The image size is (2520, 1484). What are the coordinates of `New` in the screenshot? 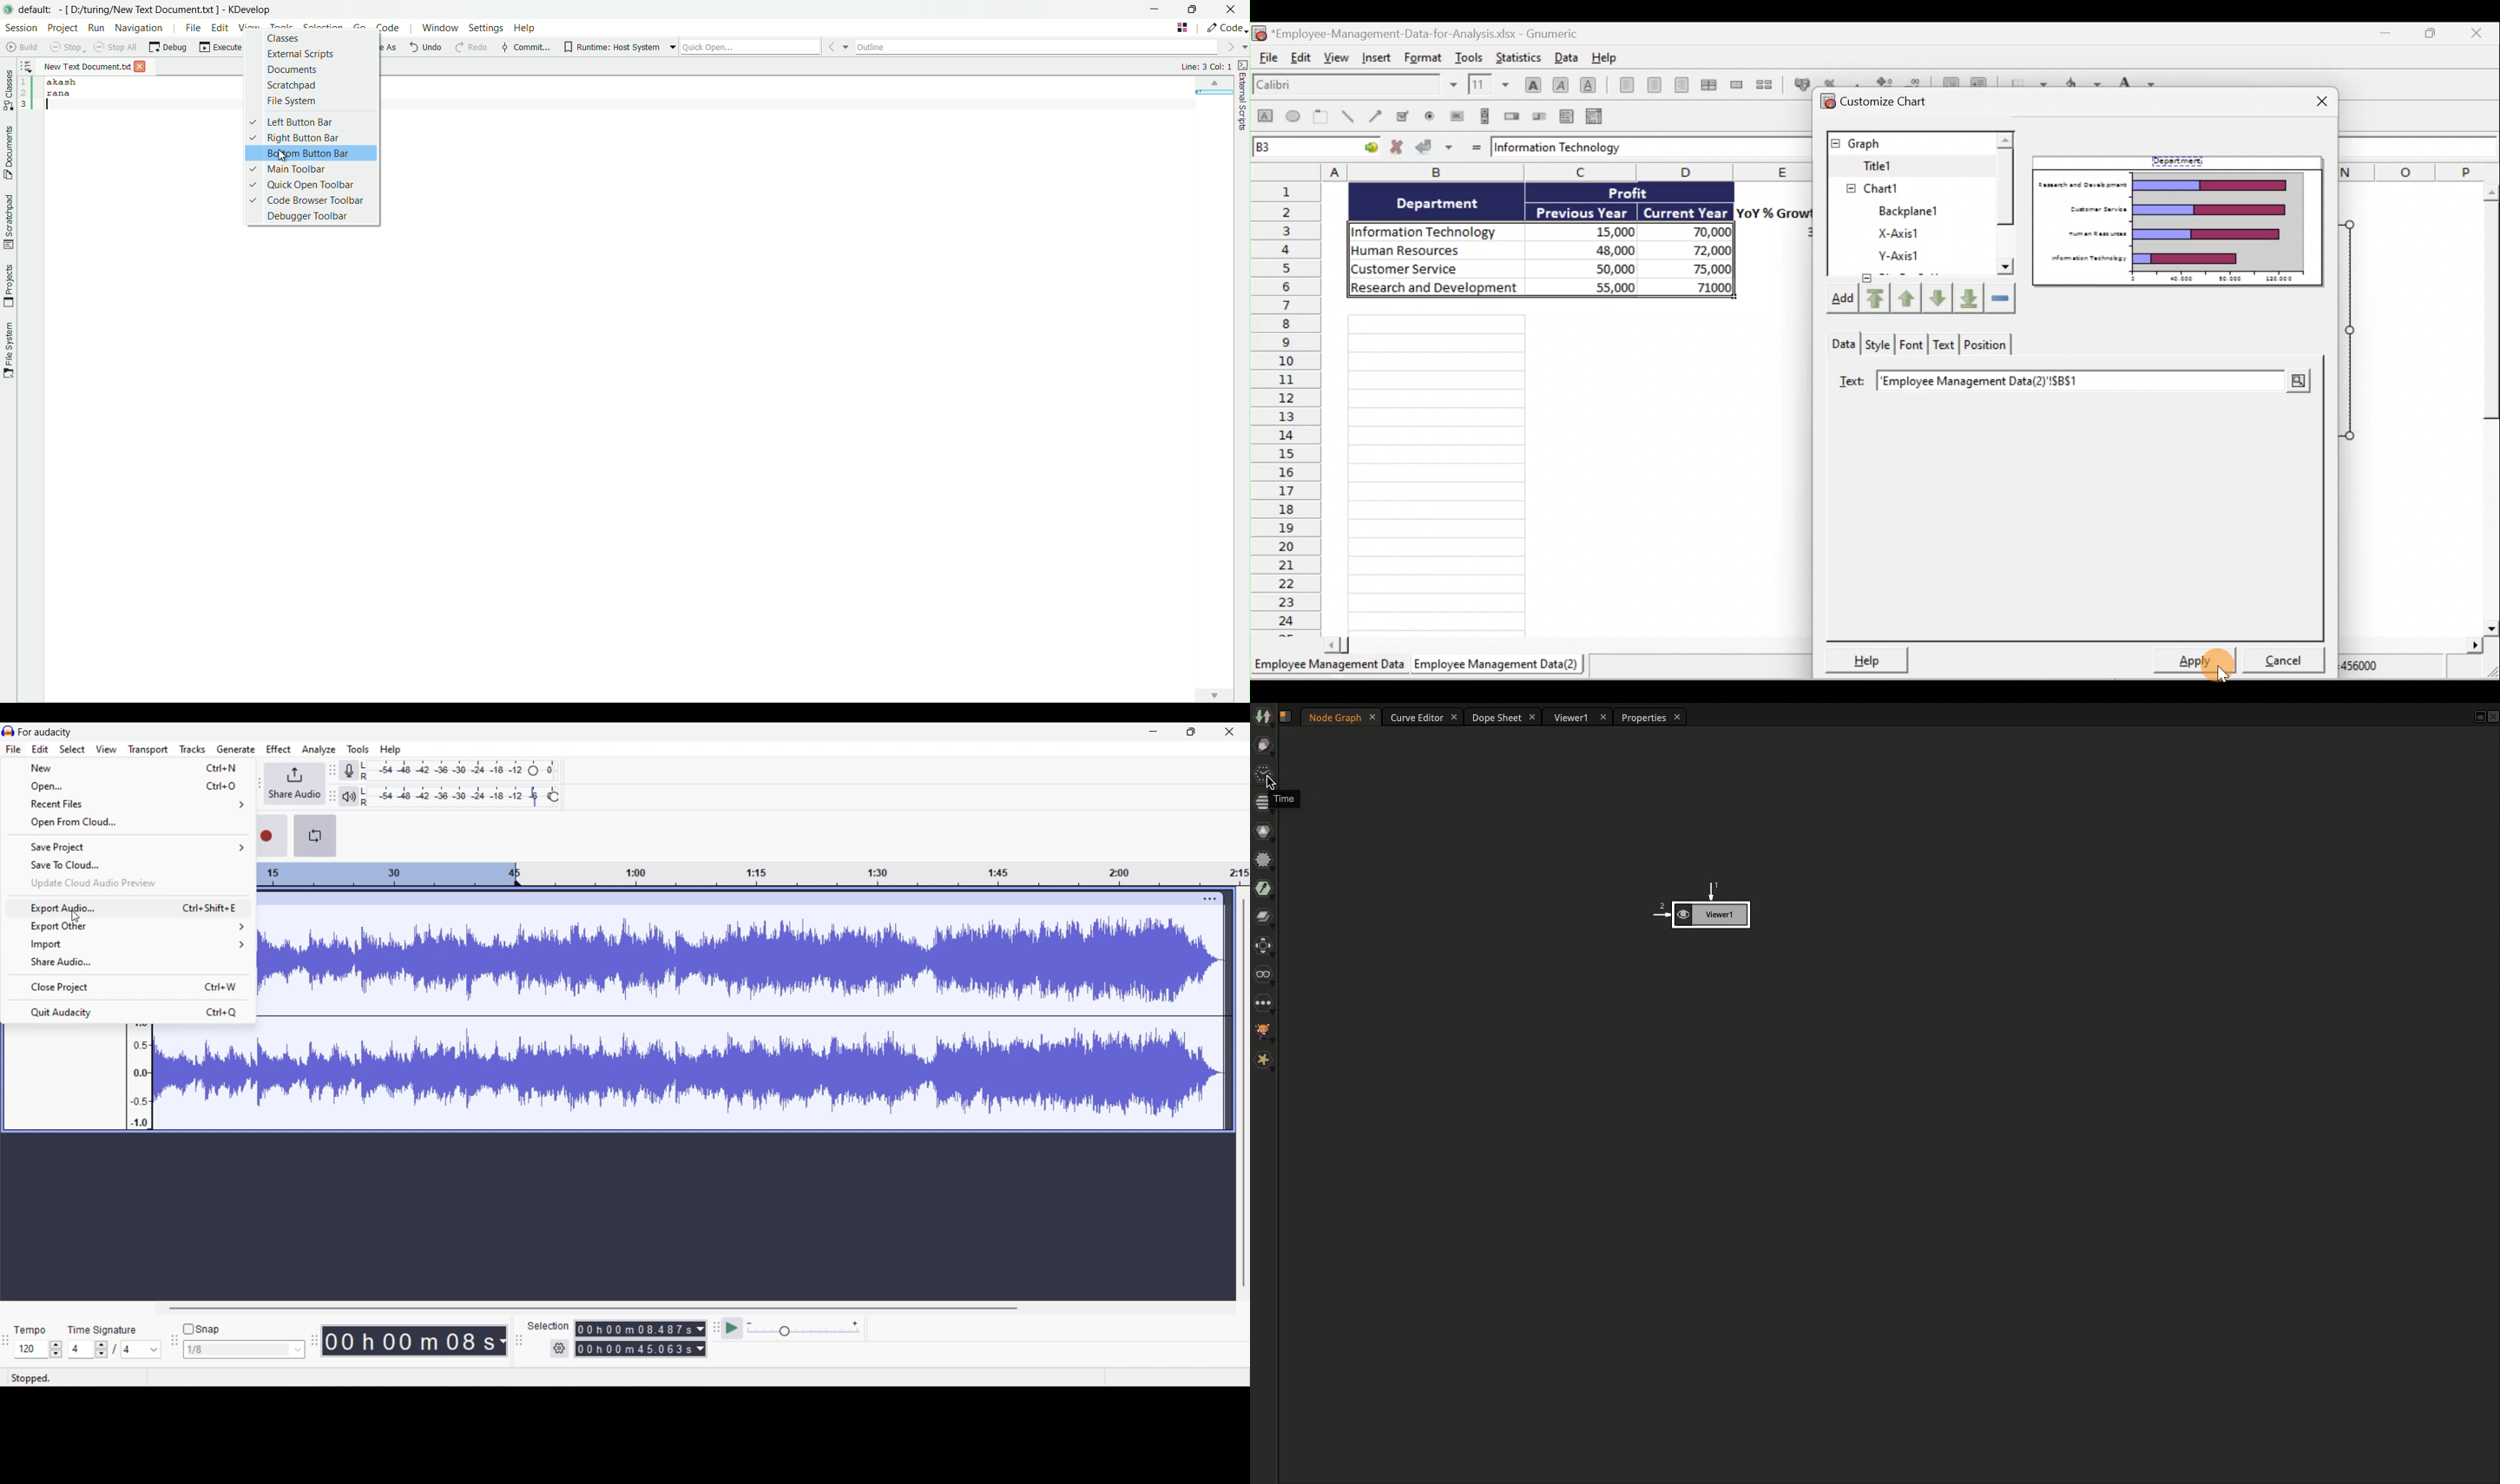 It's located at (130, 767).